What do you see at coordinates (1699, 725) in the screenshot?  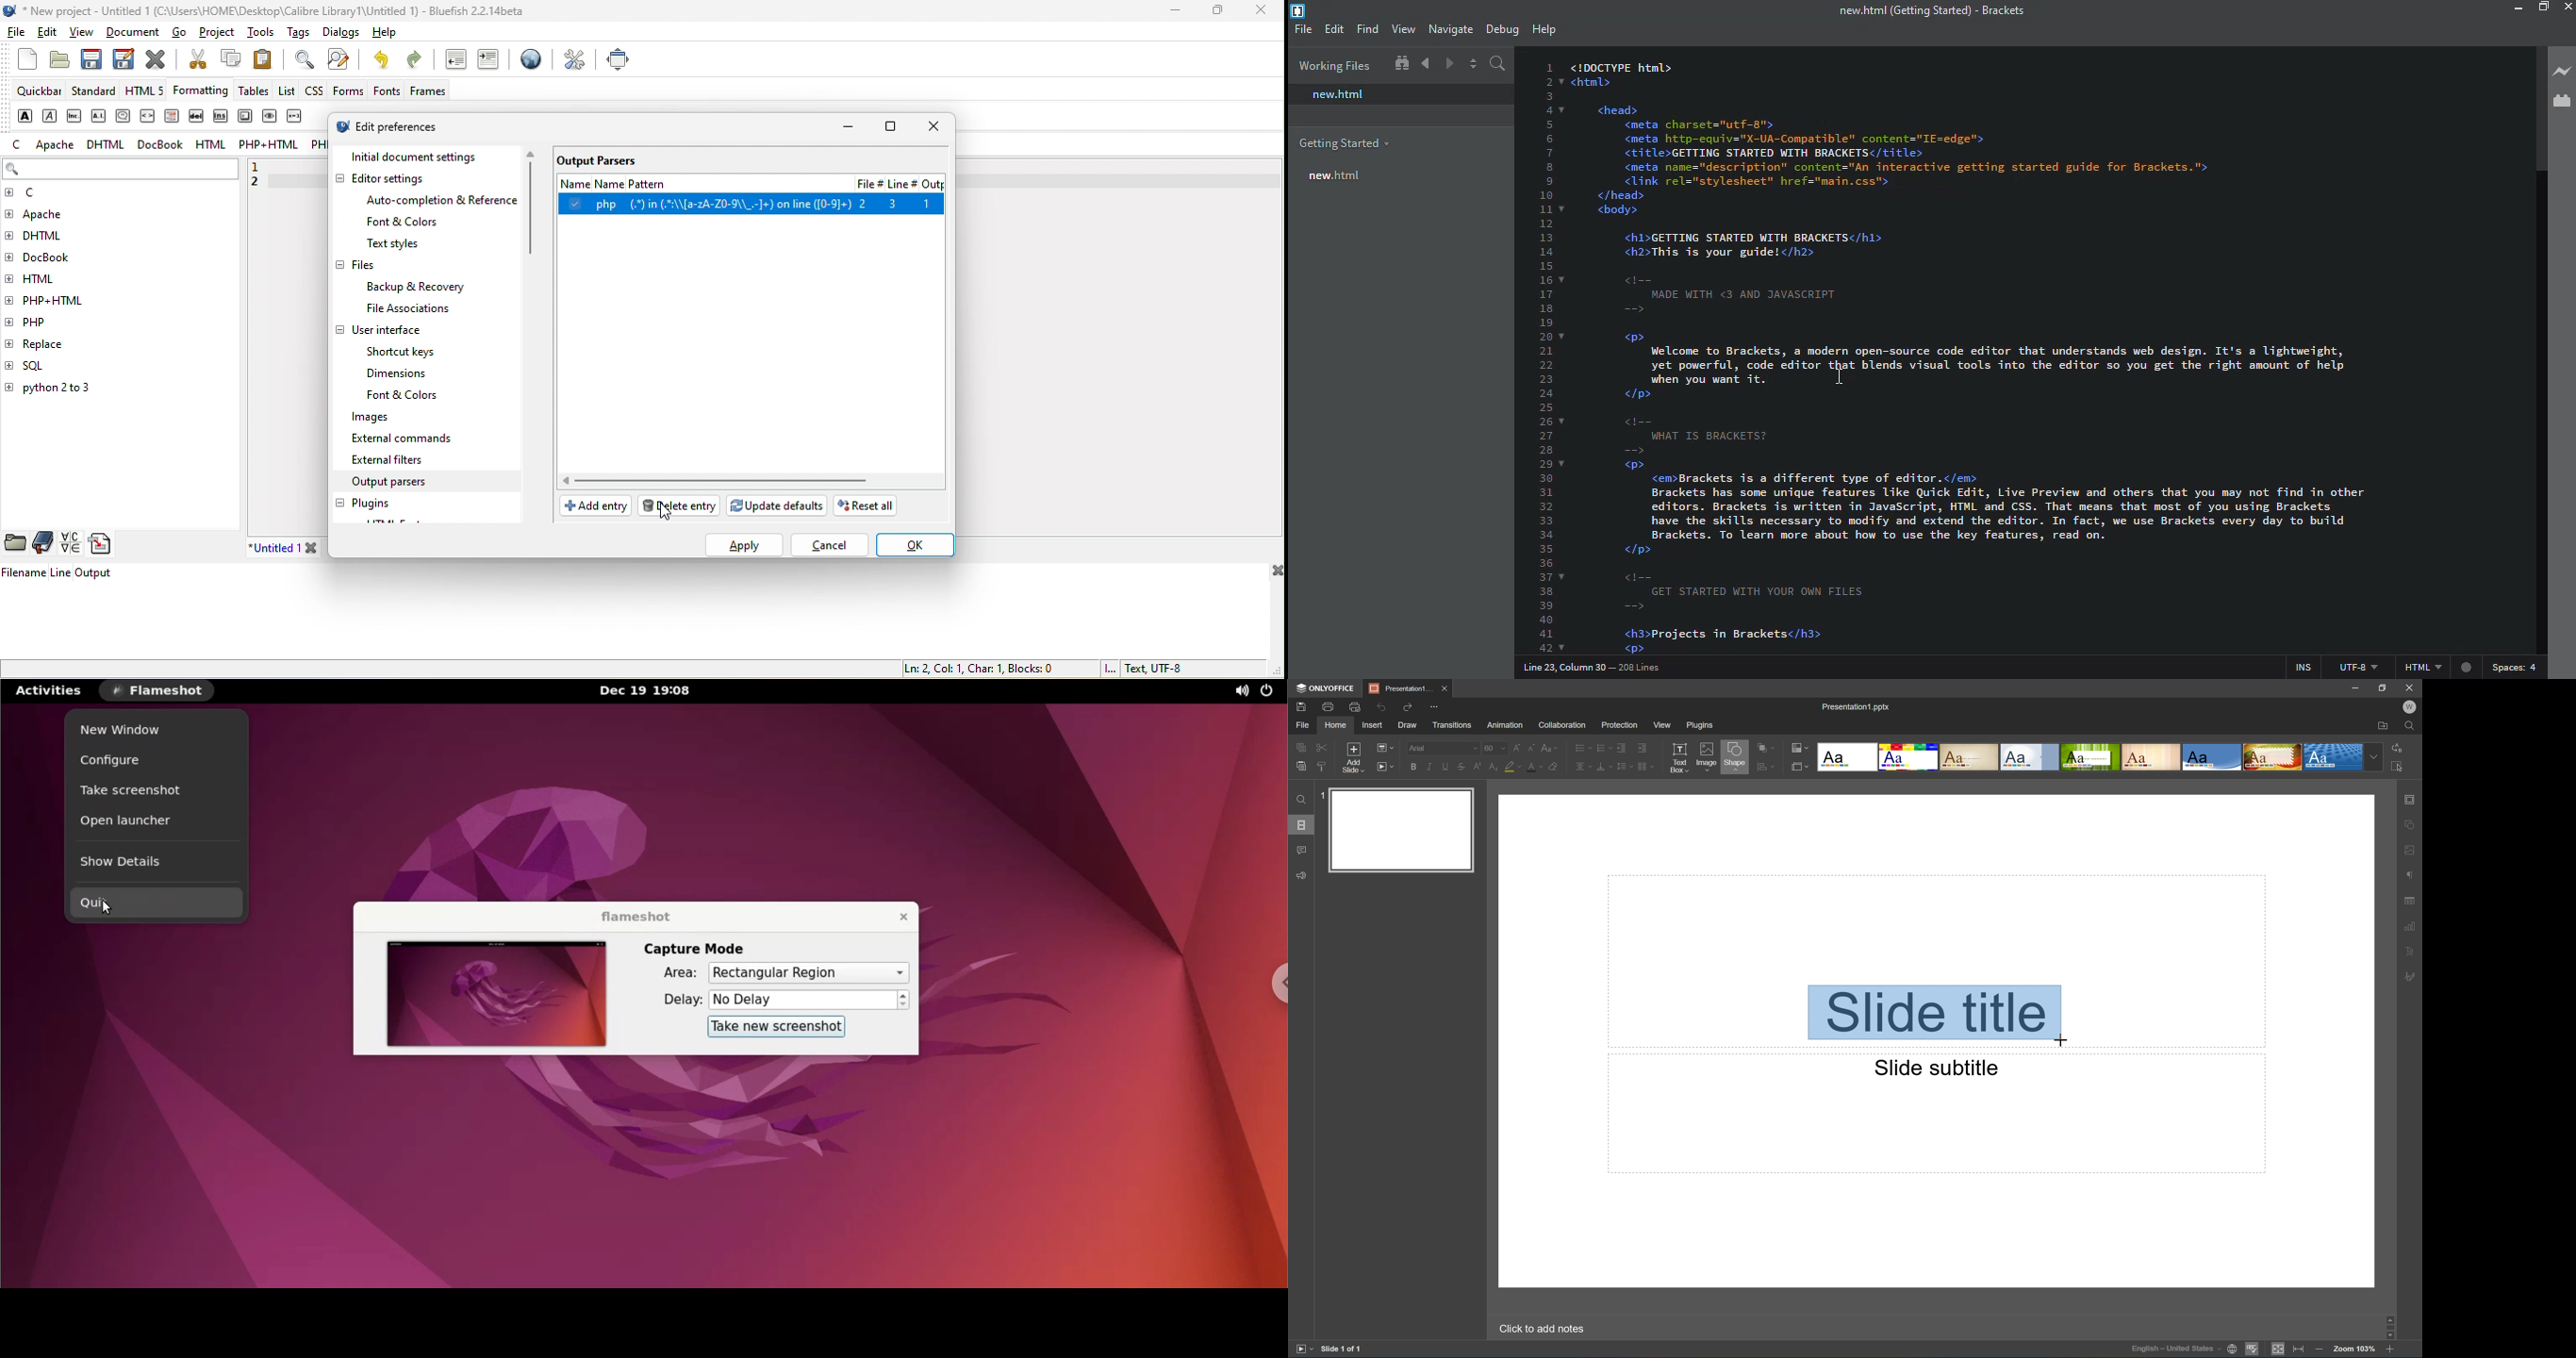 I see `Plugins` at bounding box center [1699, 725].